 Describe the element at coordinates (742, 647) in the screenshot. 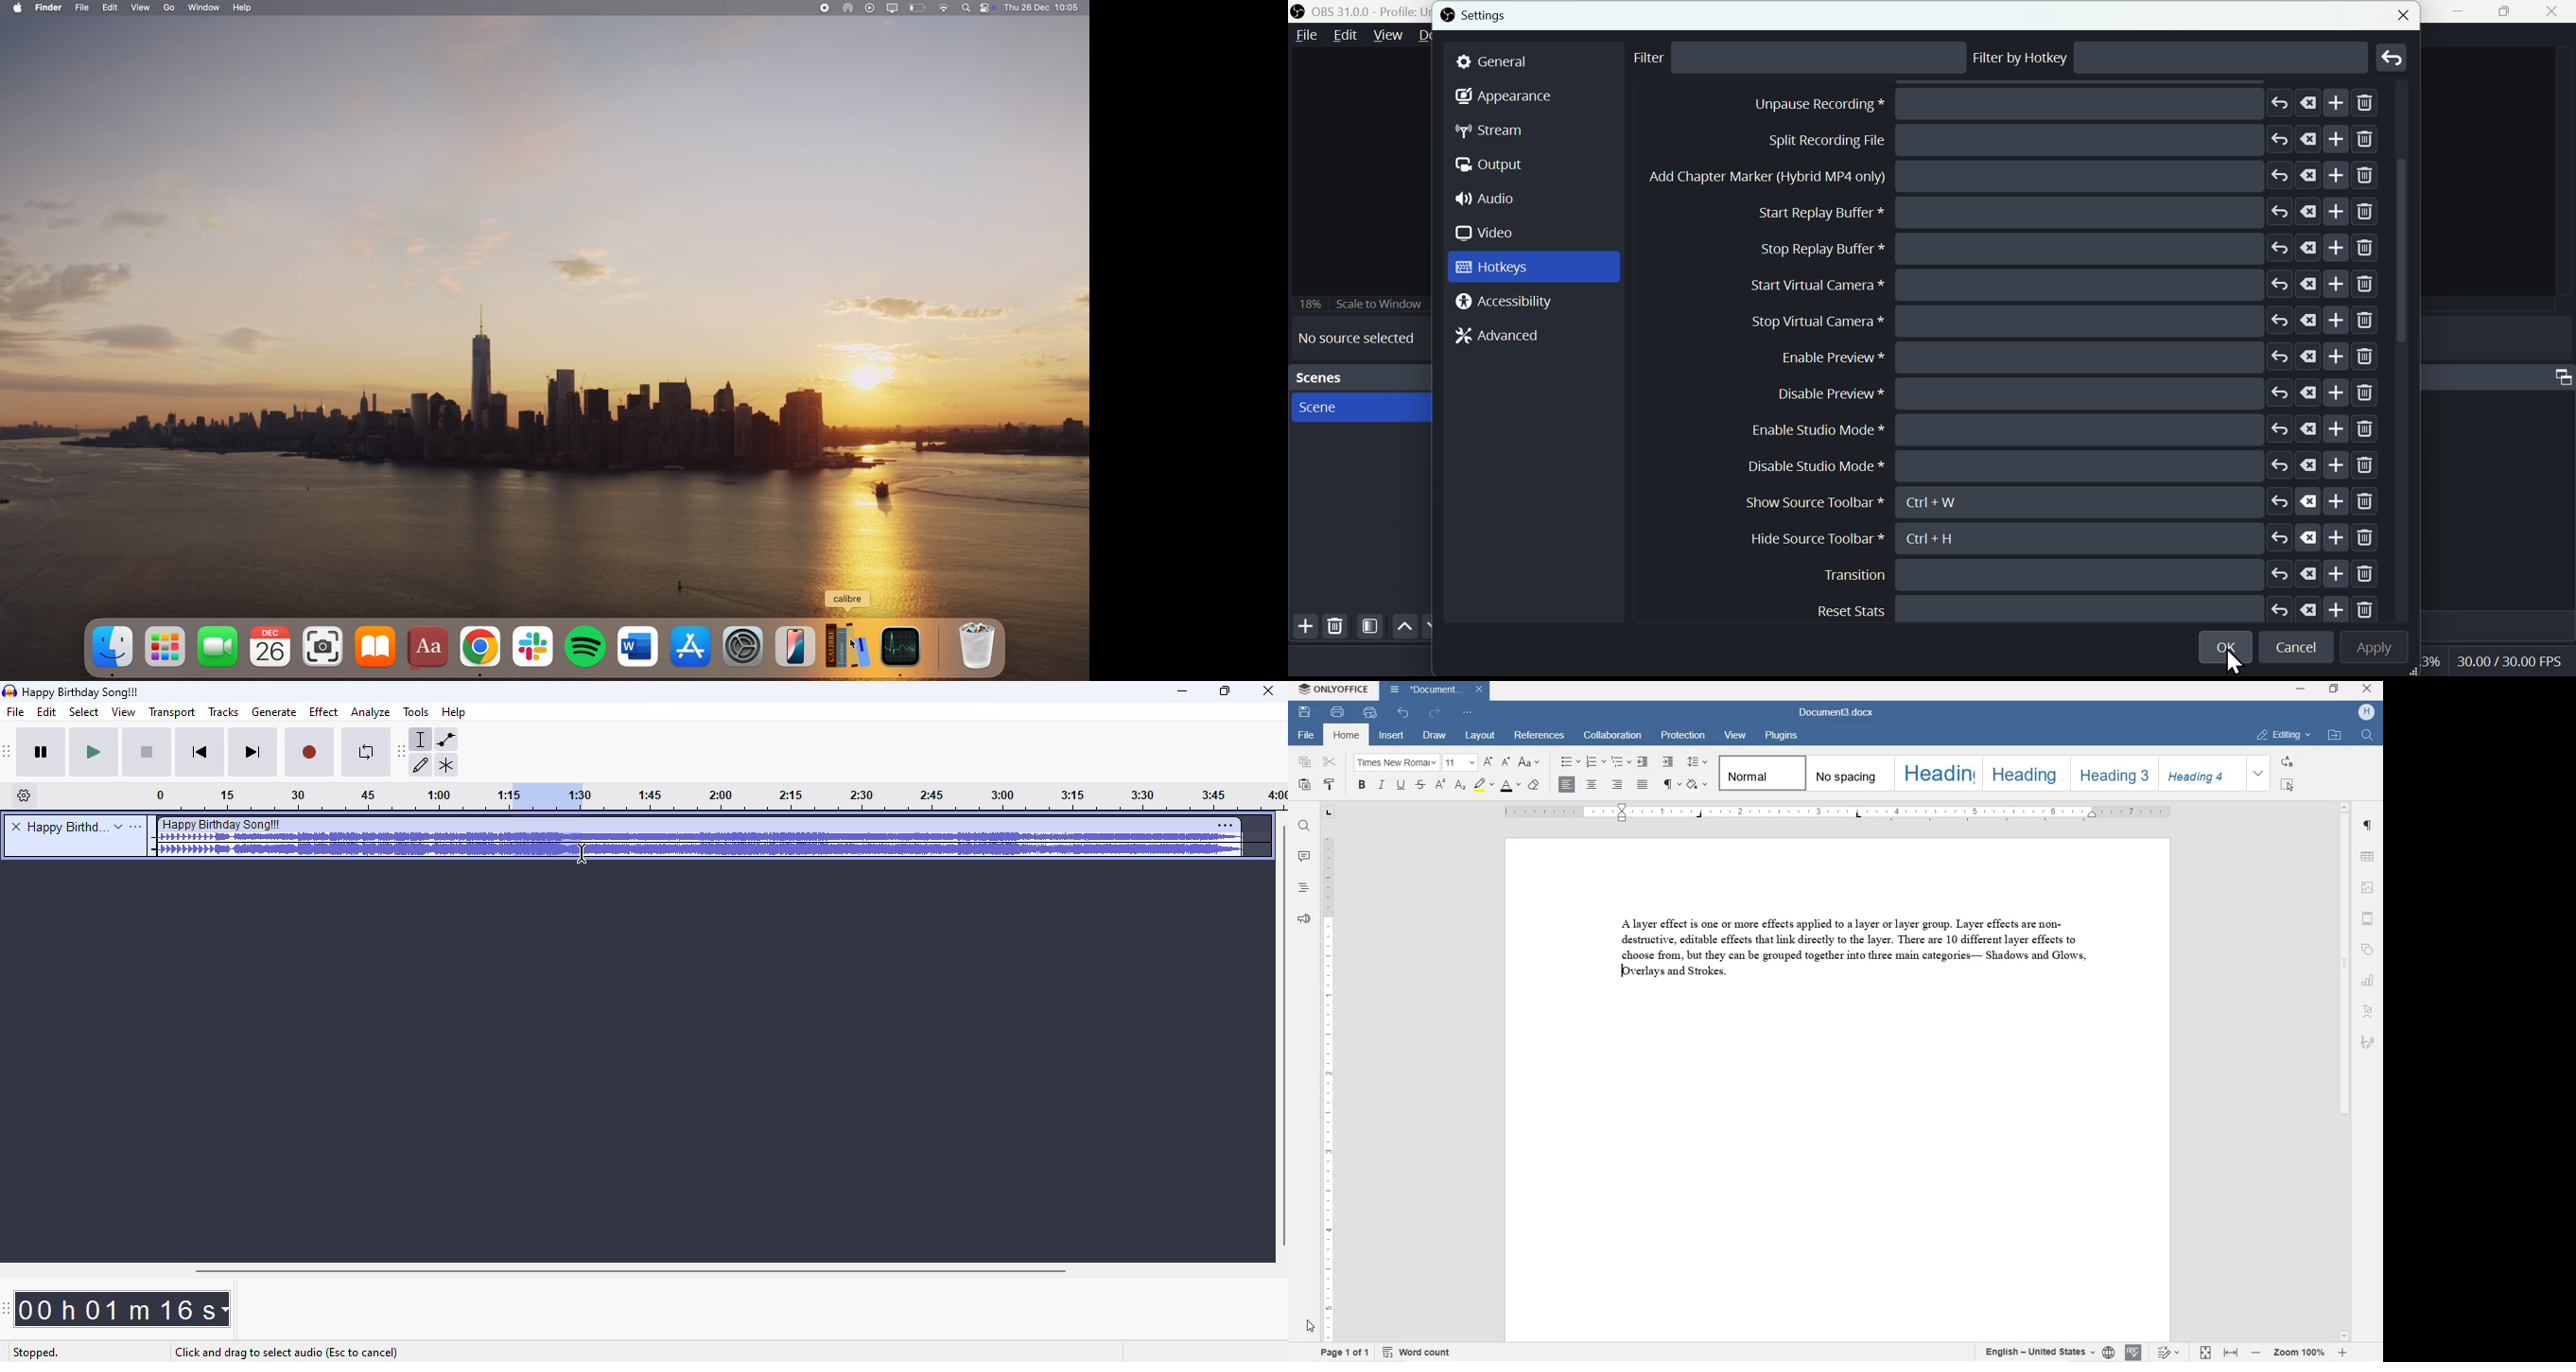

I see `settings` at that location.